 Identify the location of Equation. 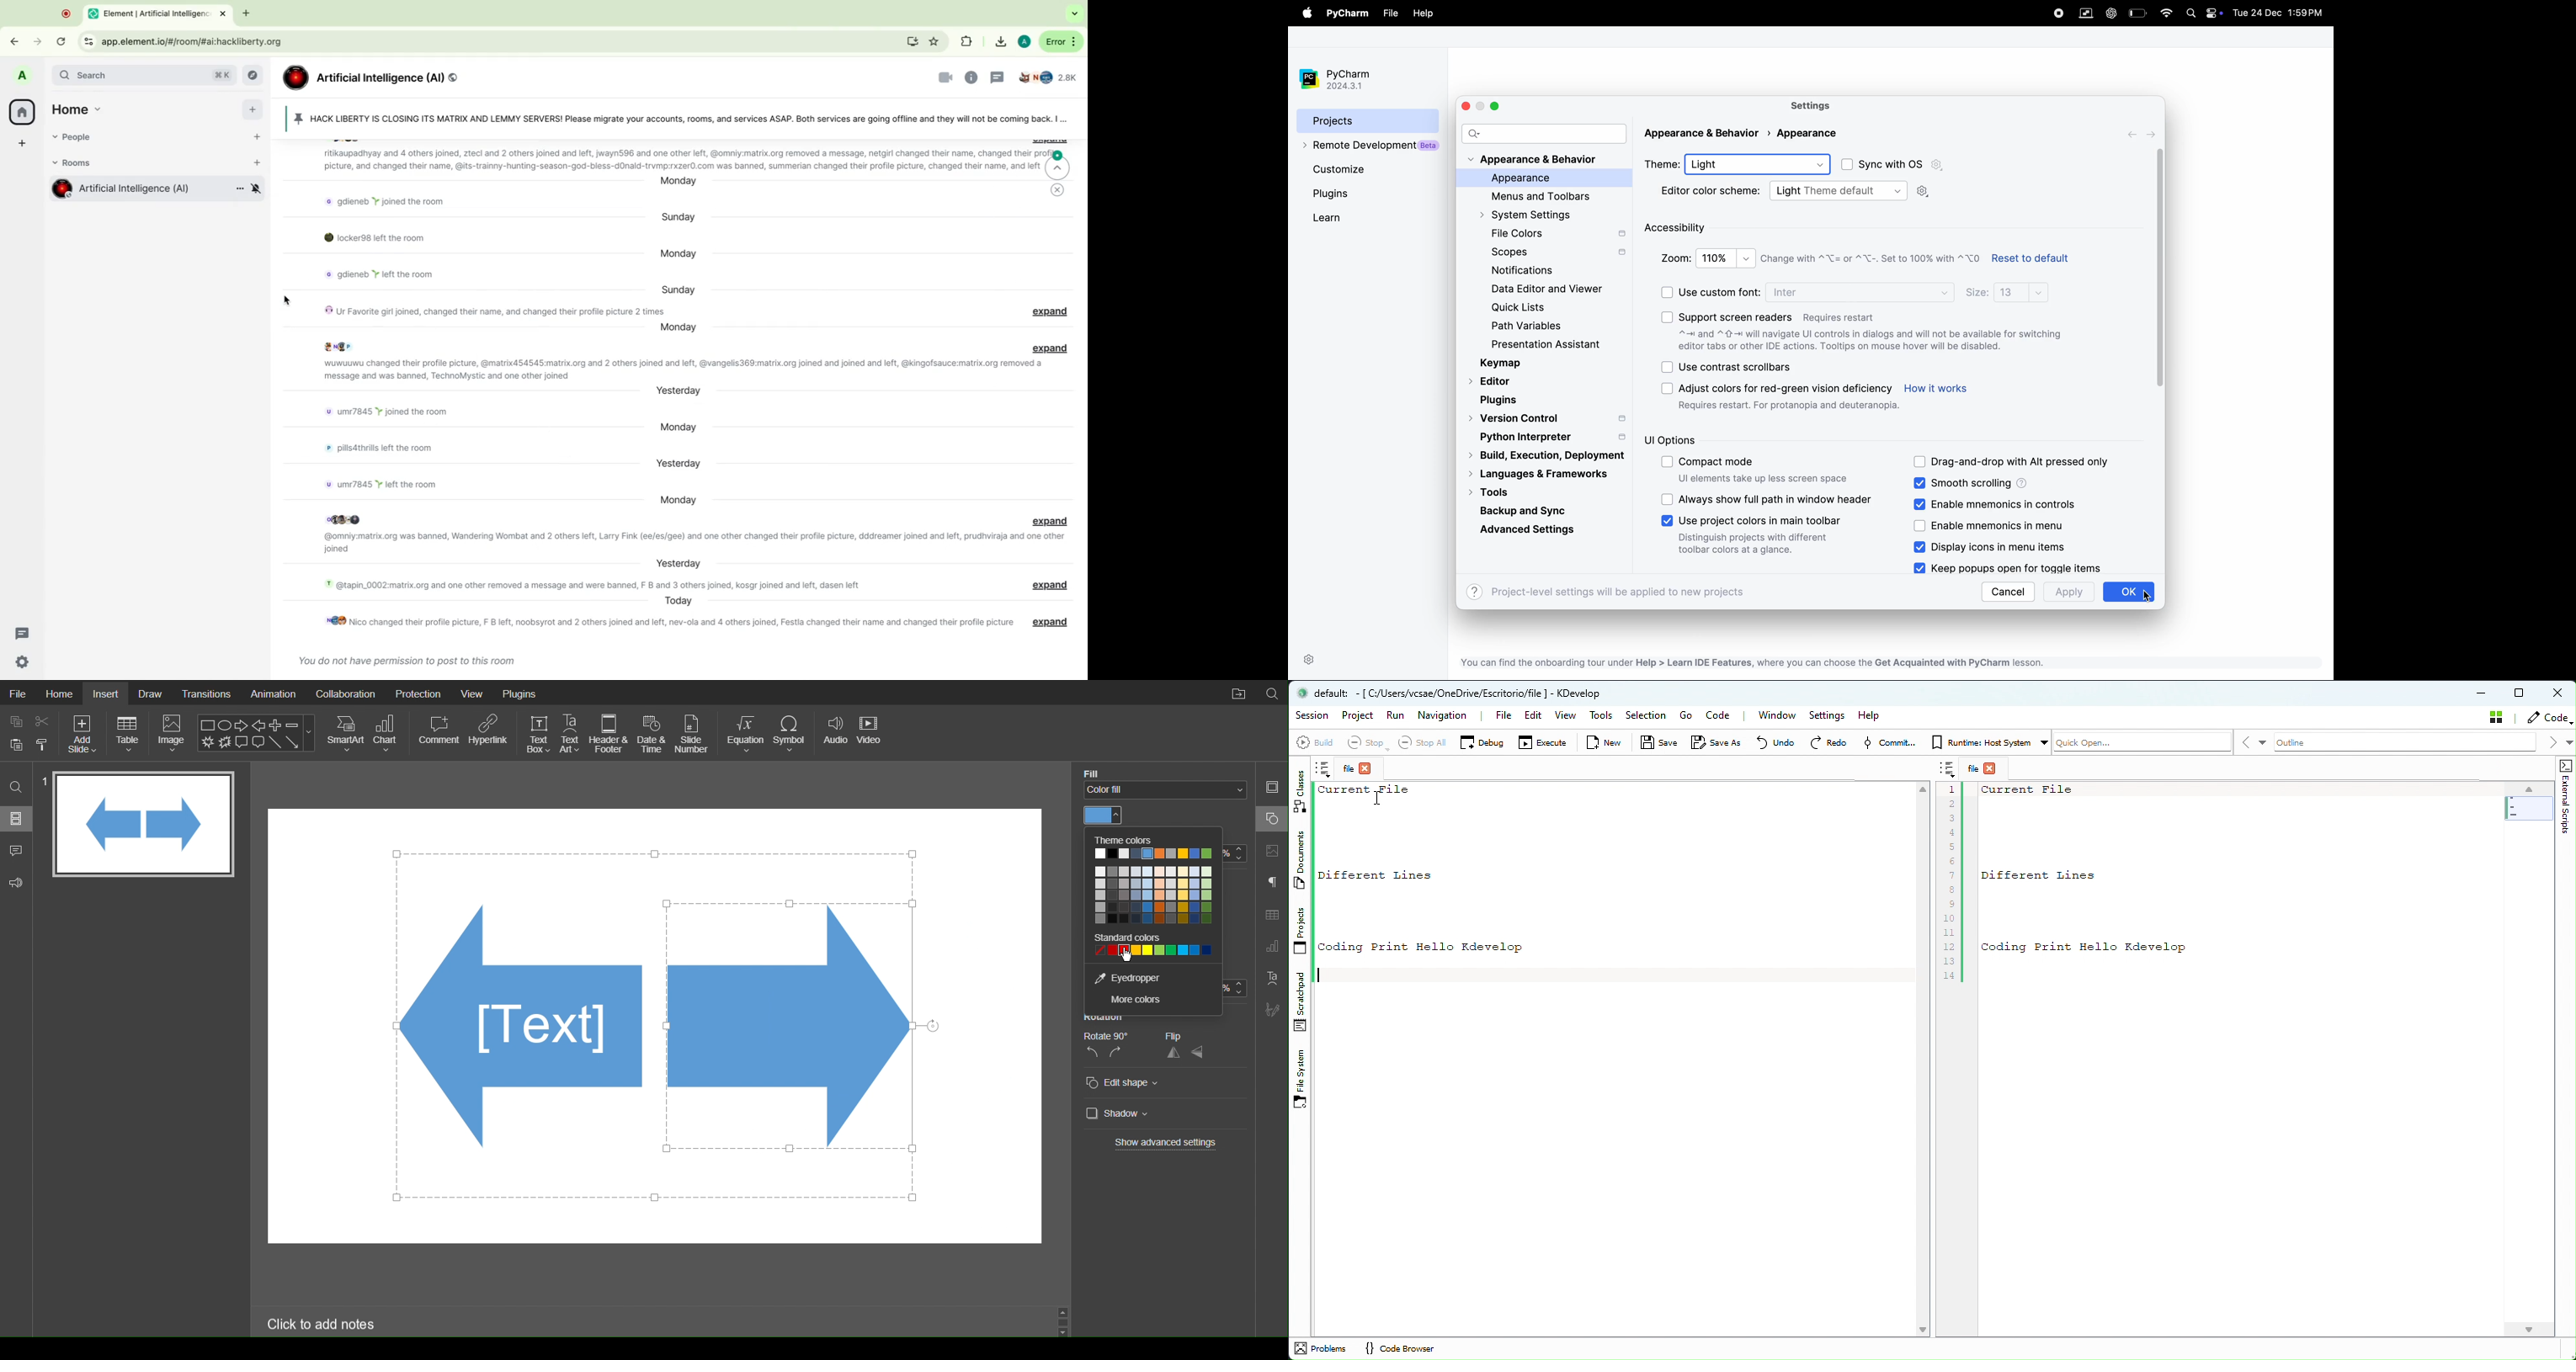
(743, 734).